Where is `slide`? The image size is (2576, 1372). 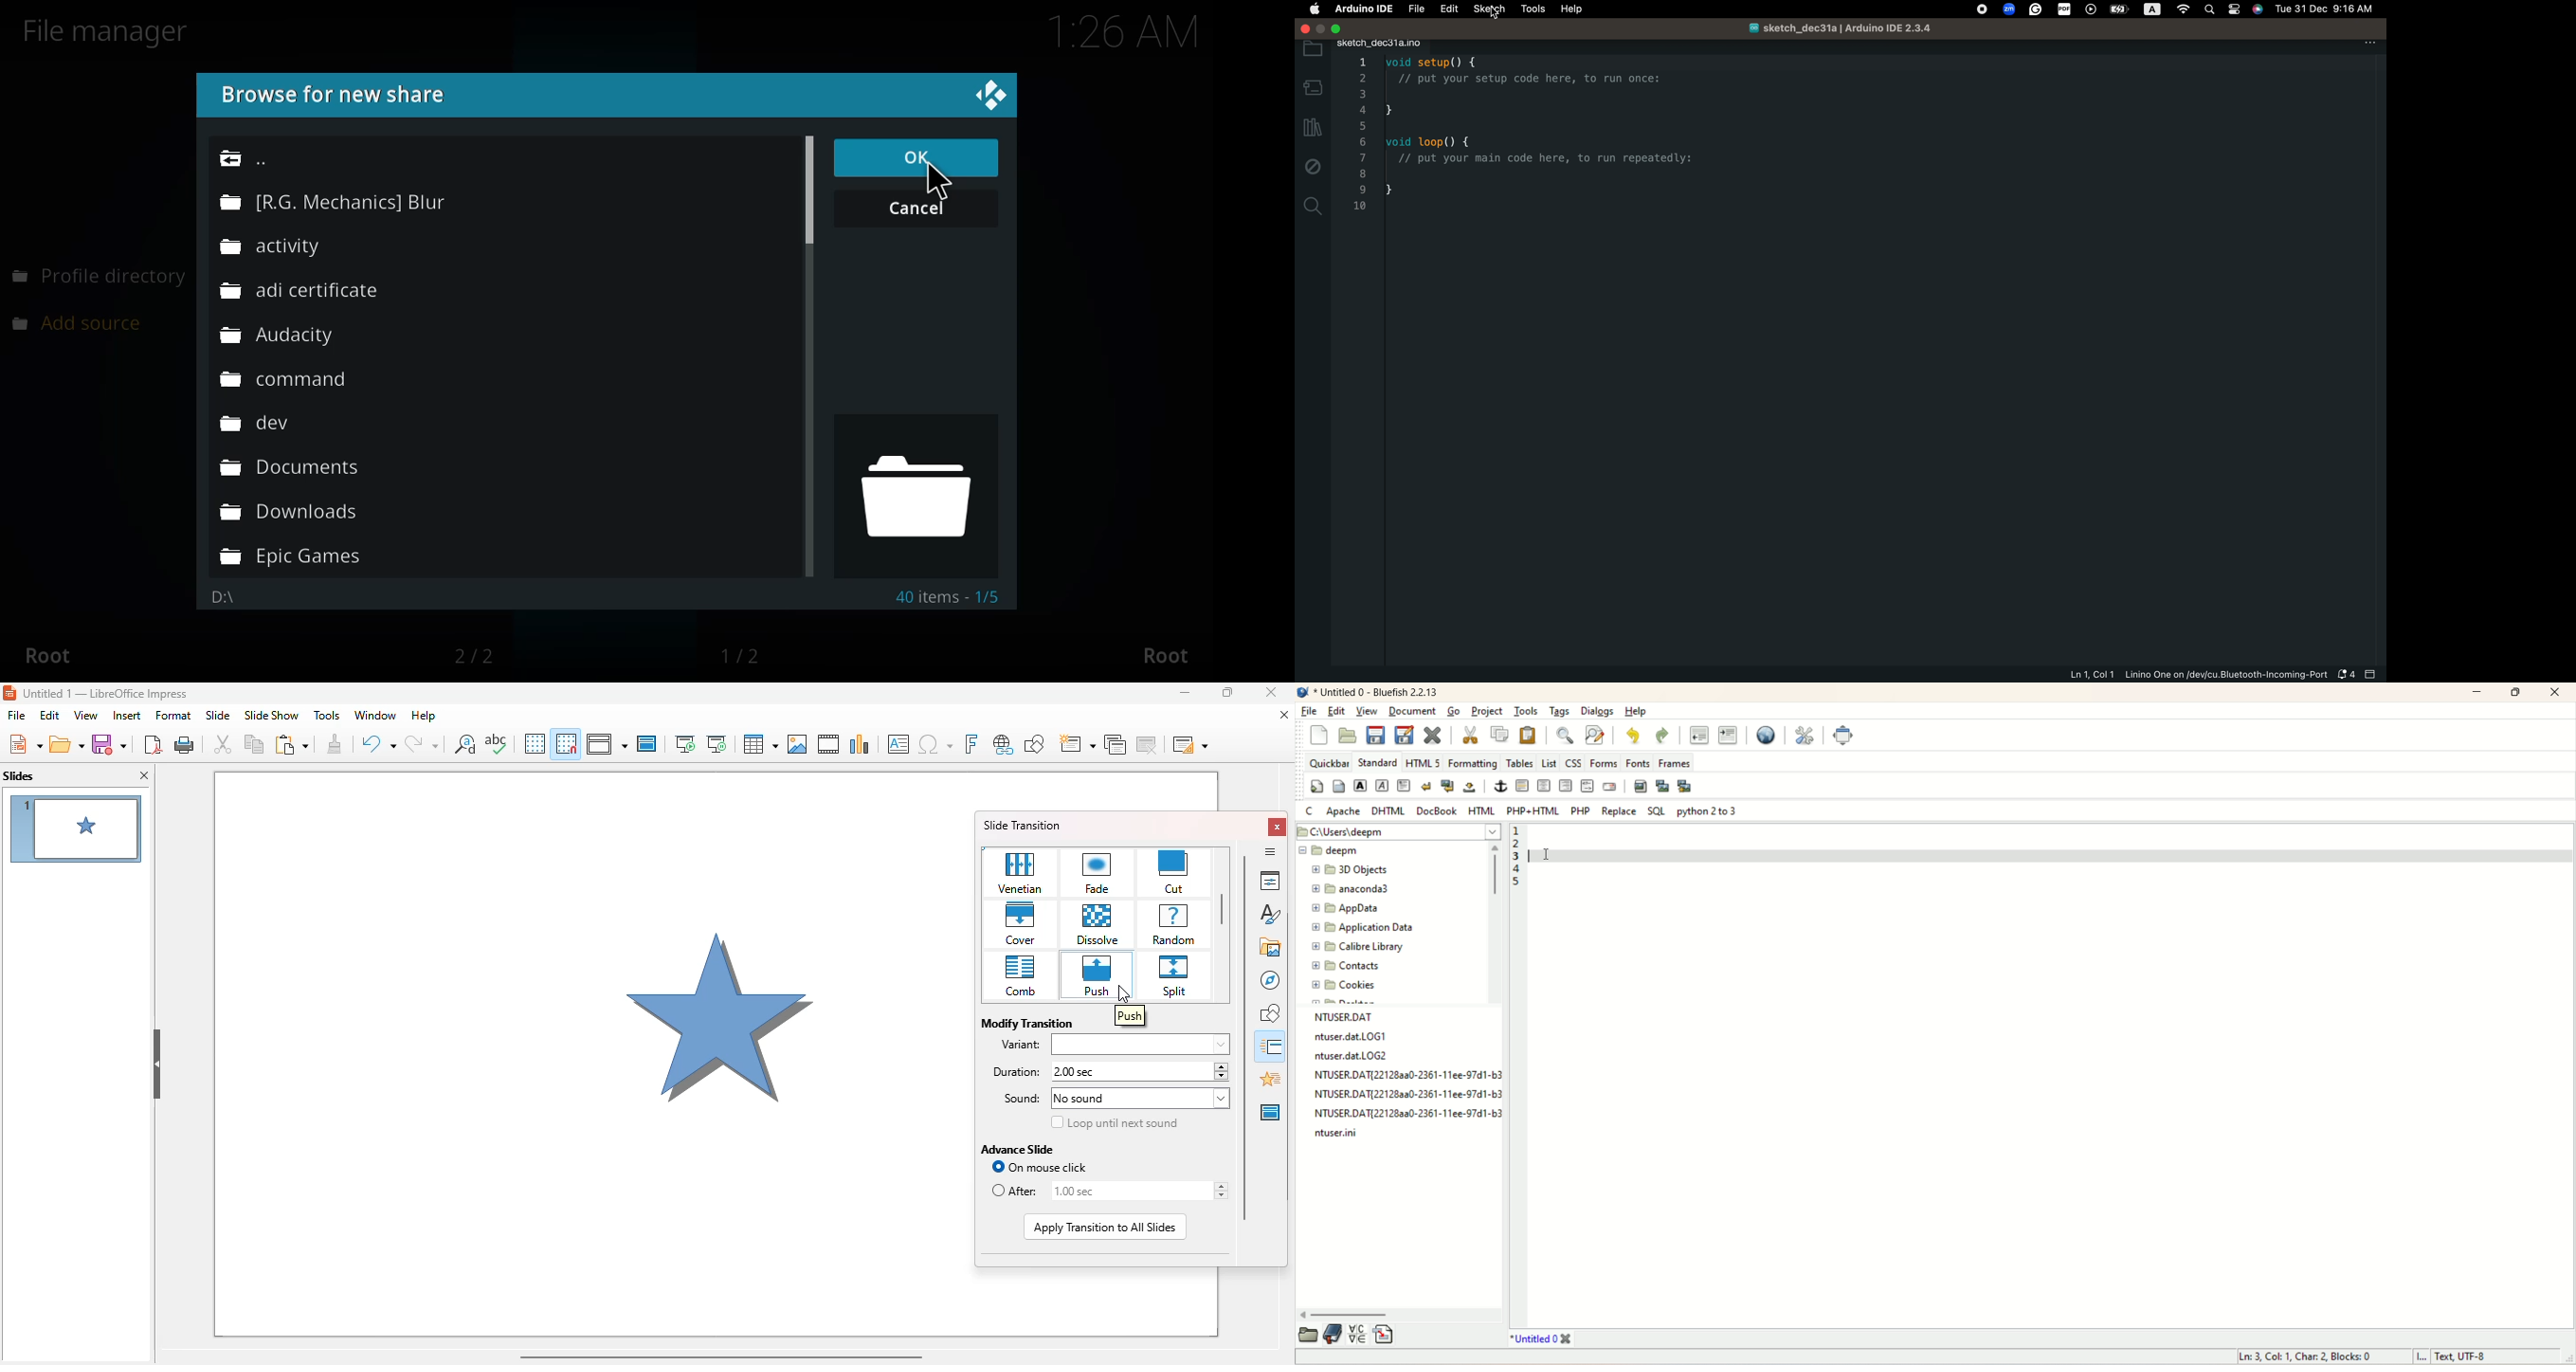 slide is located at coordinates (217, 716).